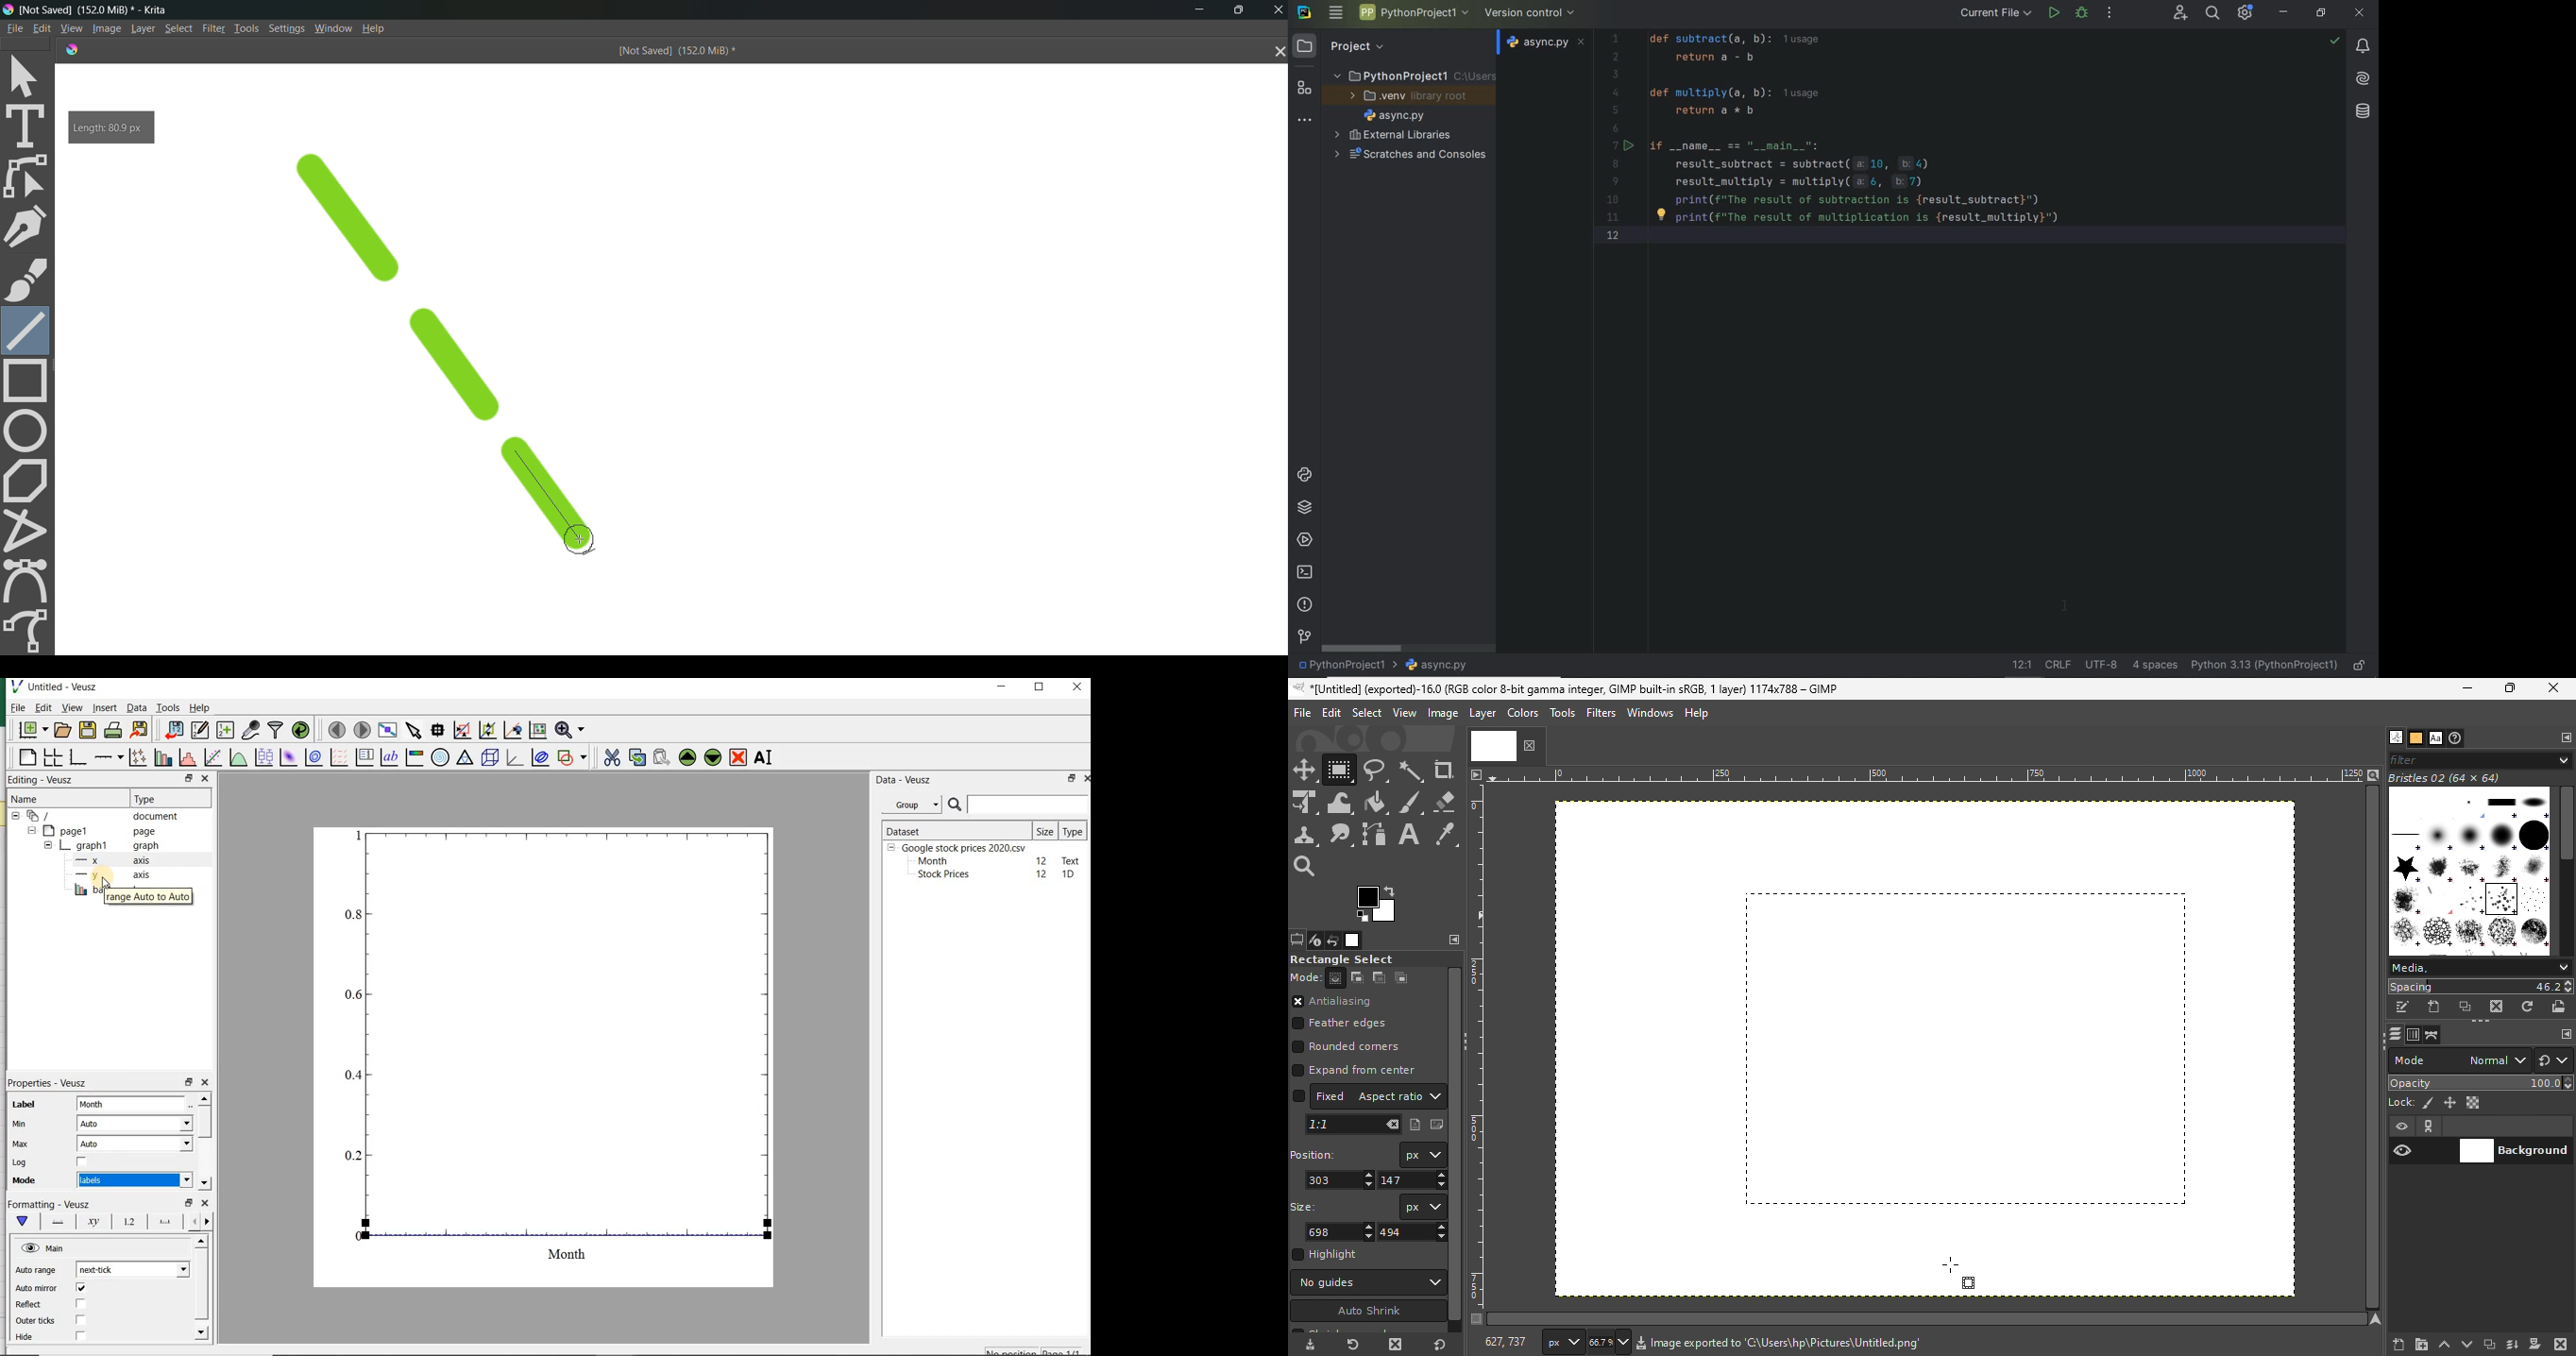 This screenshot has width=2576, height=1372. What do you see at coordinates (514, 759) in the screenshot?
I see `3d graph` at bounding box center [514, 759].